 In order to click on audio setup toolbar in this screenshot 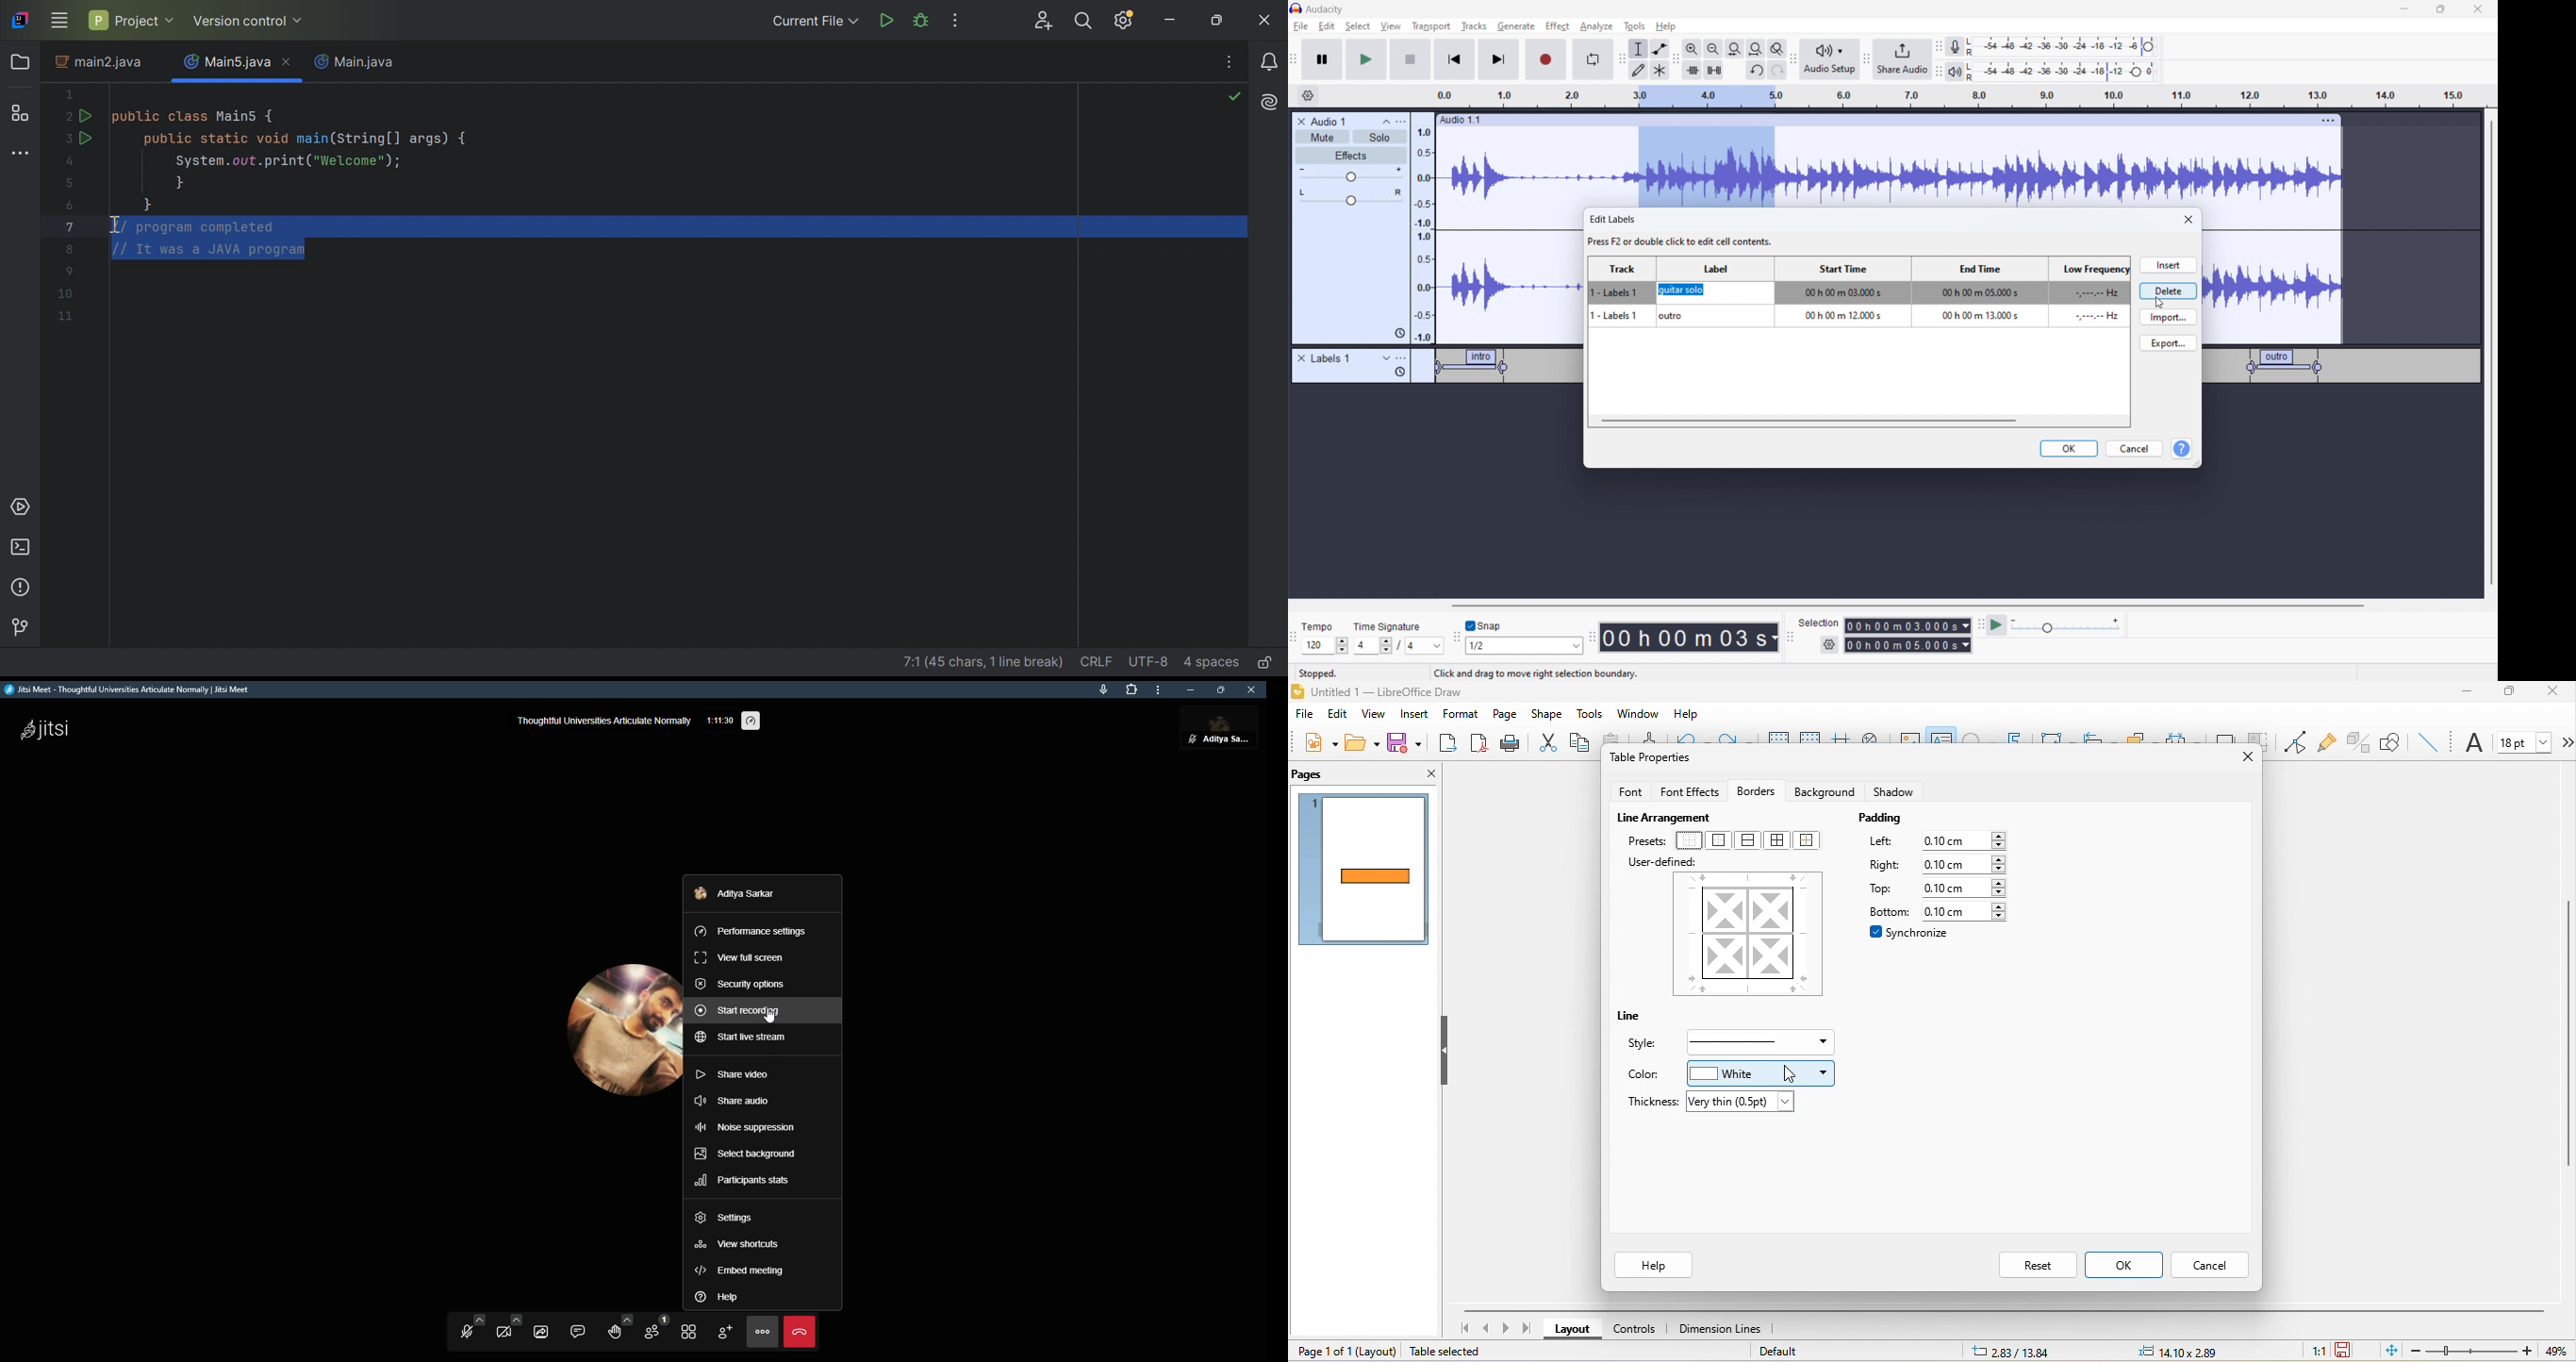, I will do `click(1793, 59)`.